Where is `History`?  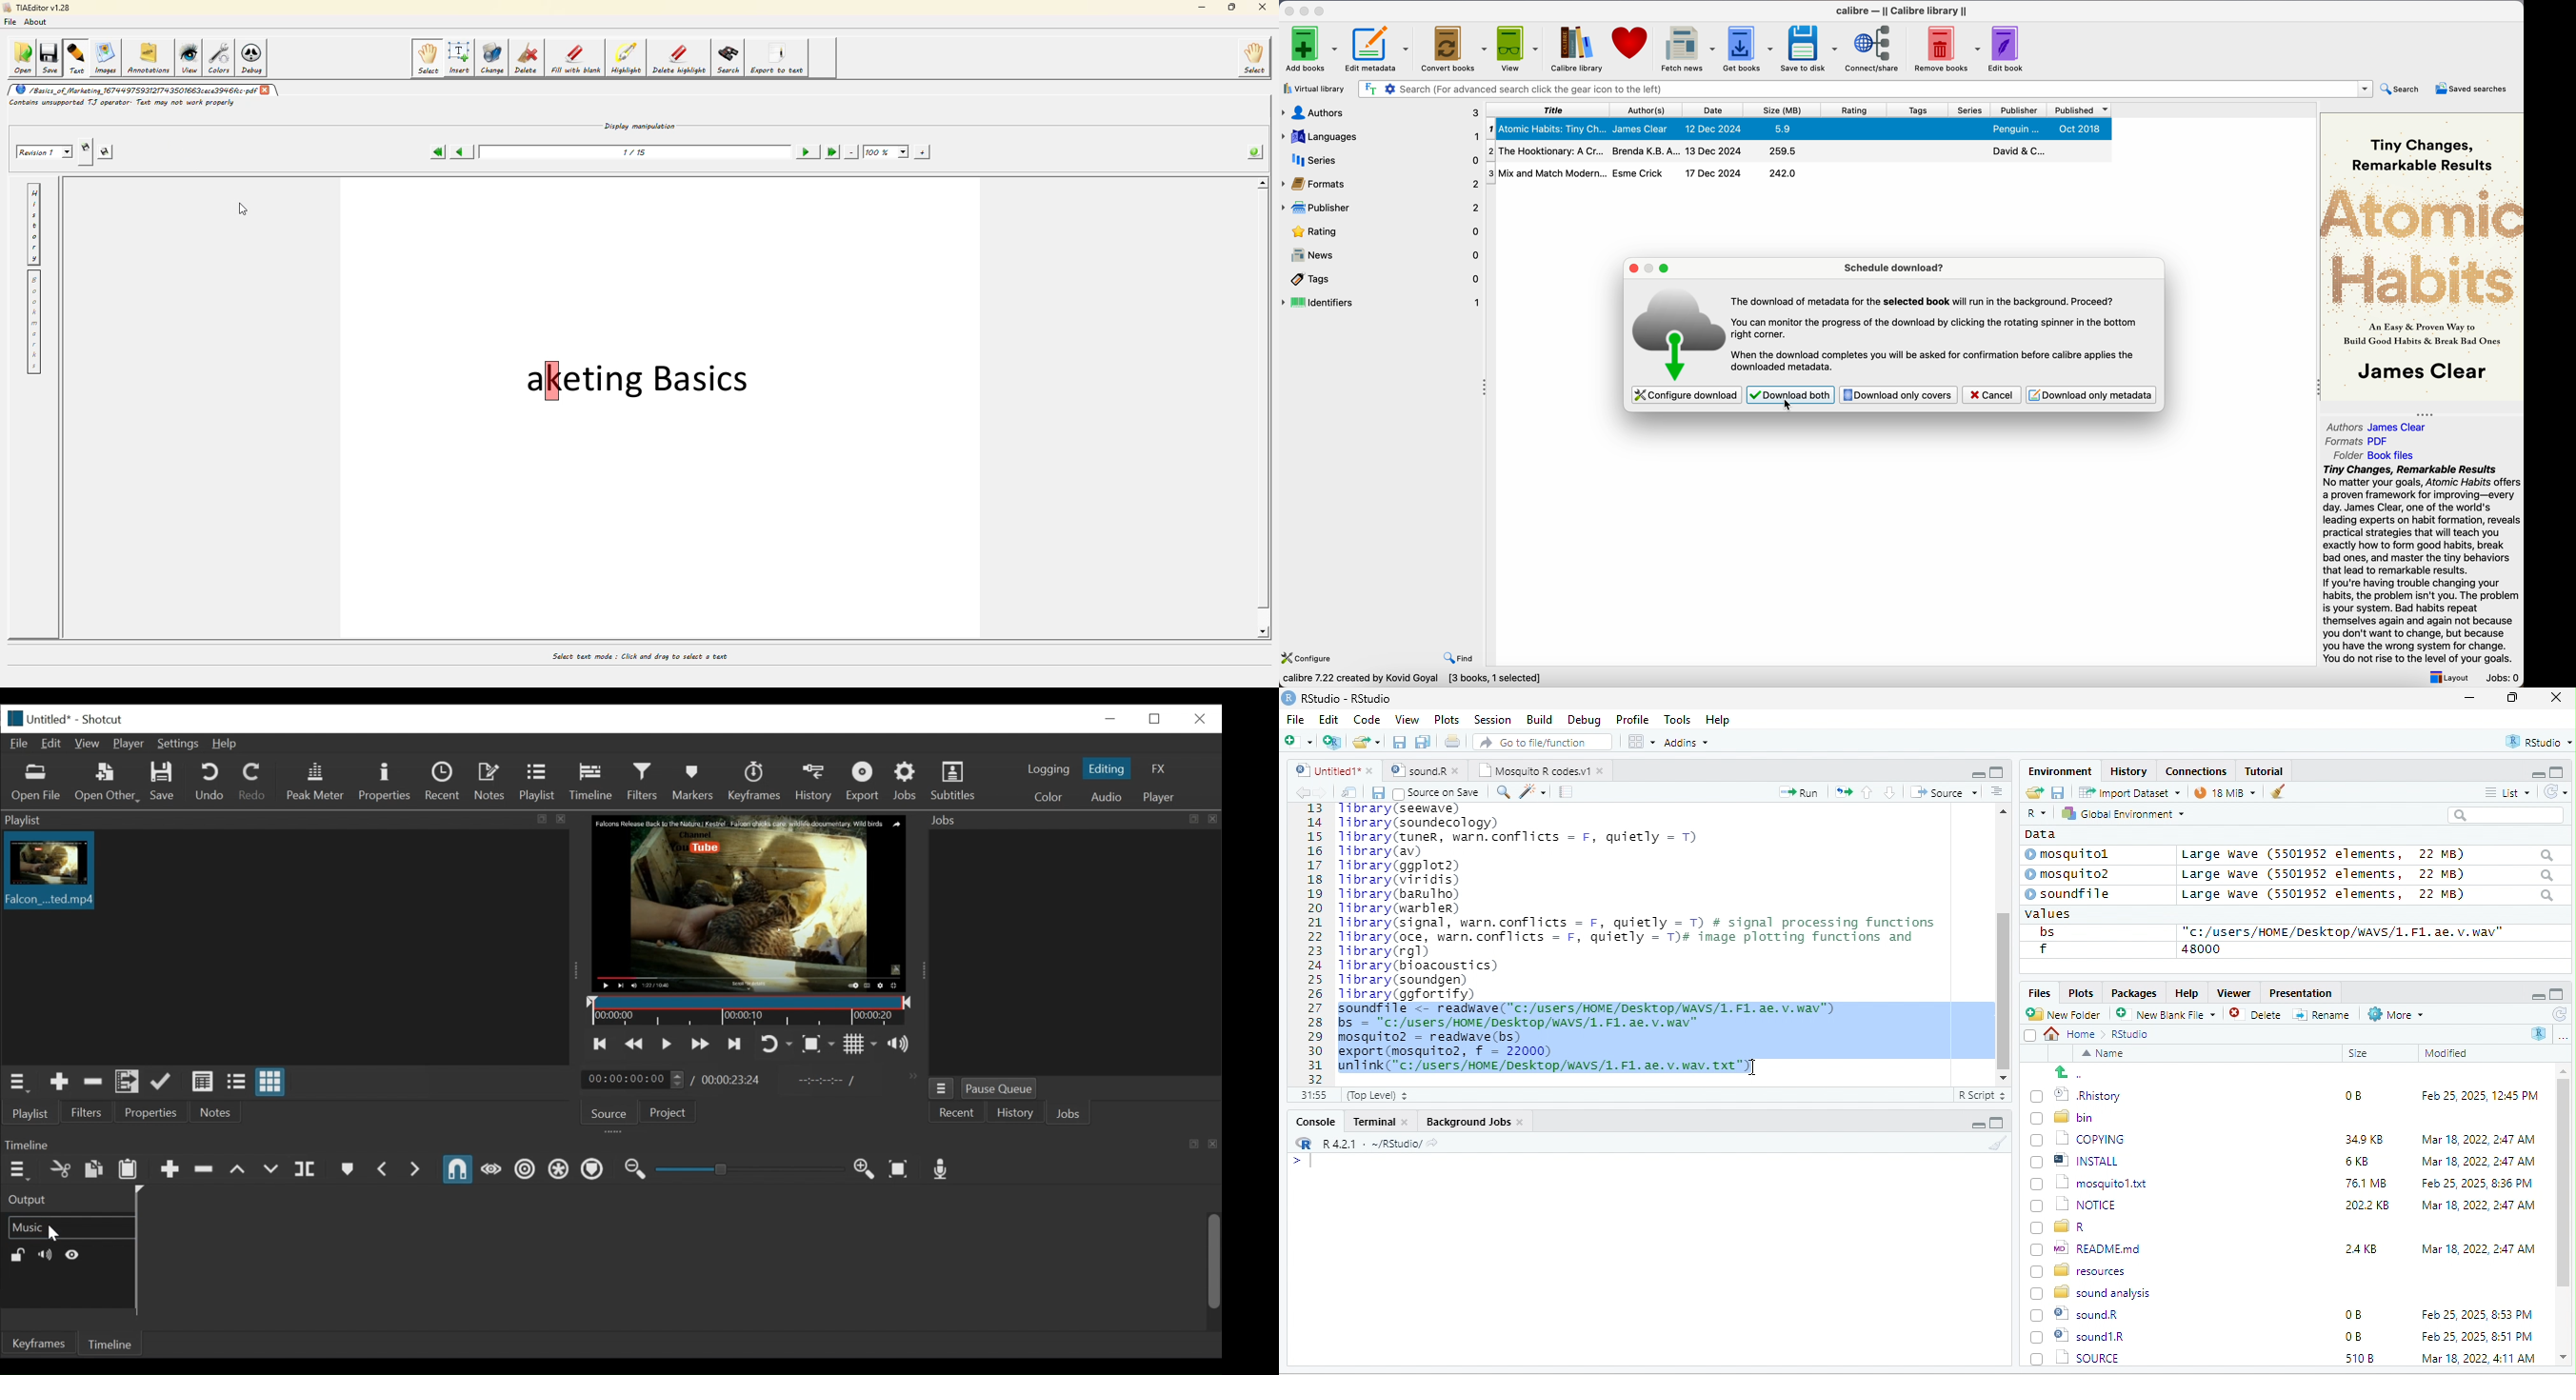
History is located at coordinates (816, 783).